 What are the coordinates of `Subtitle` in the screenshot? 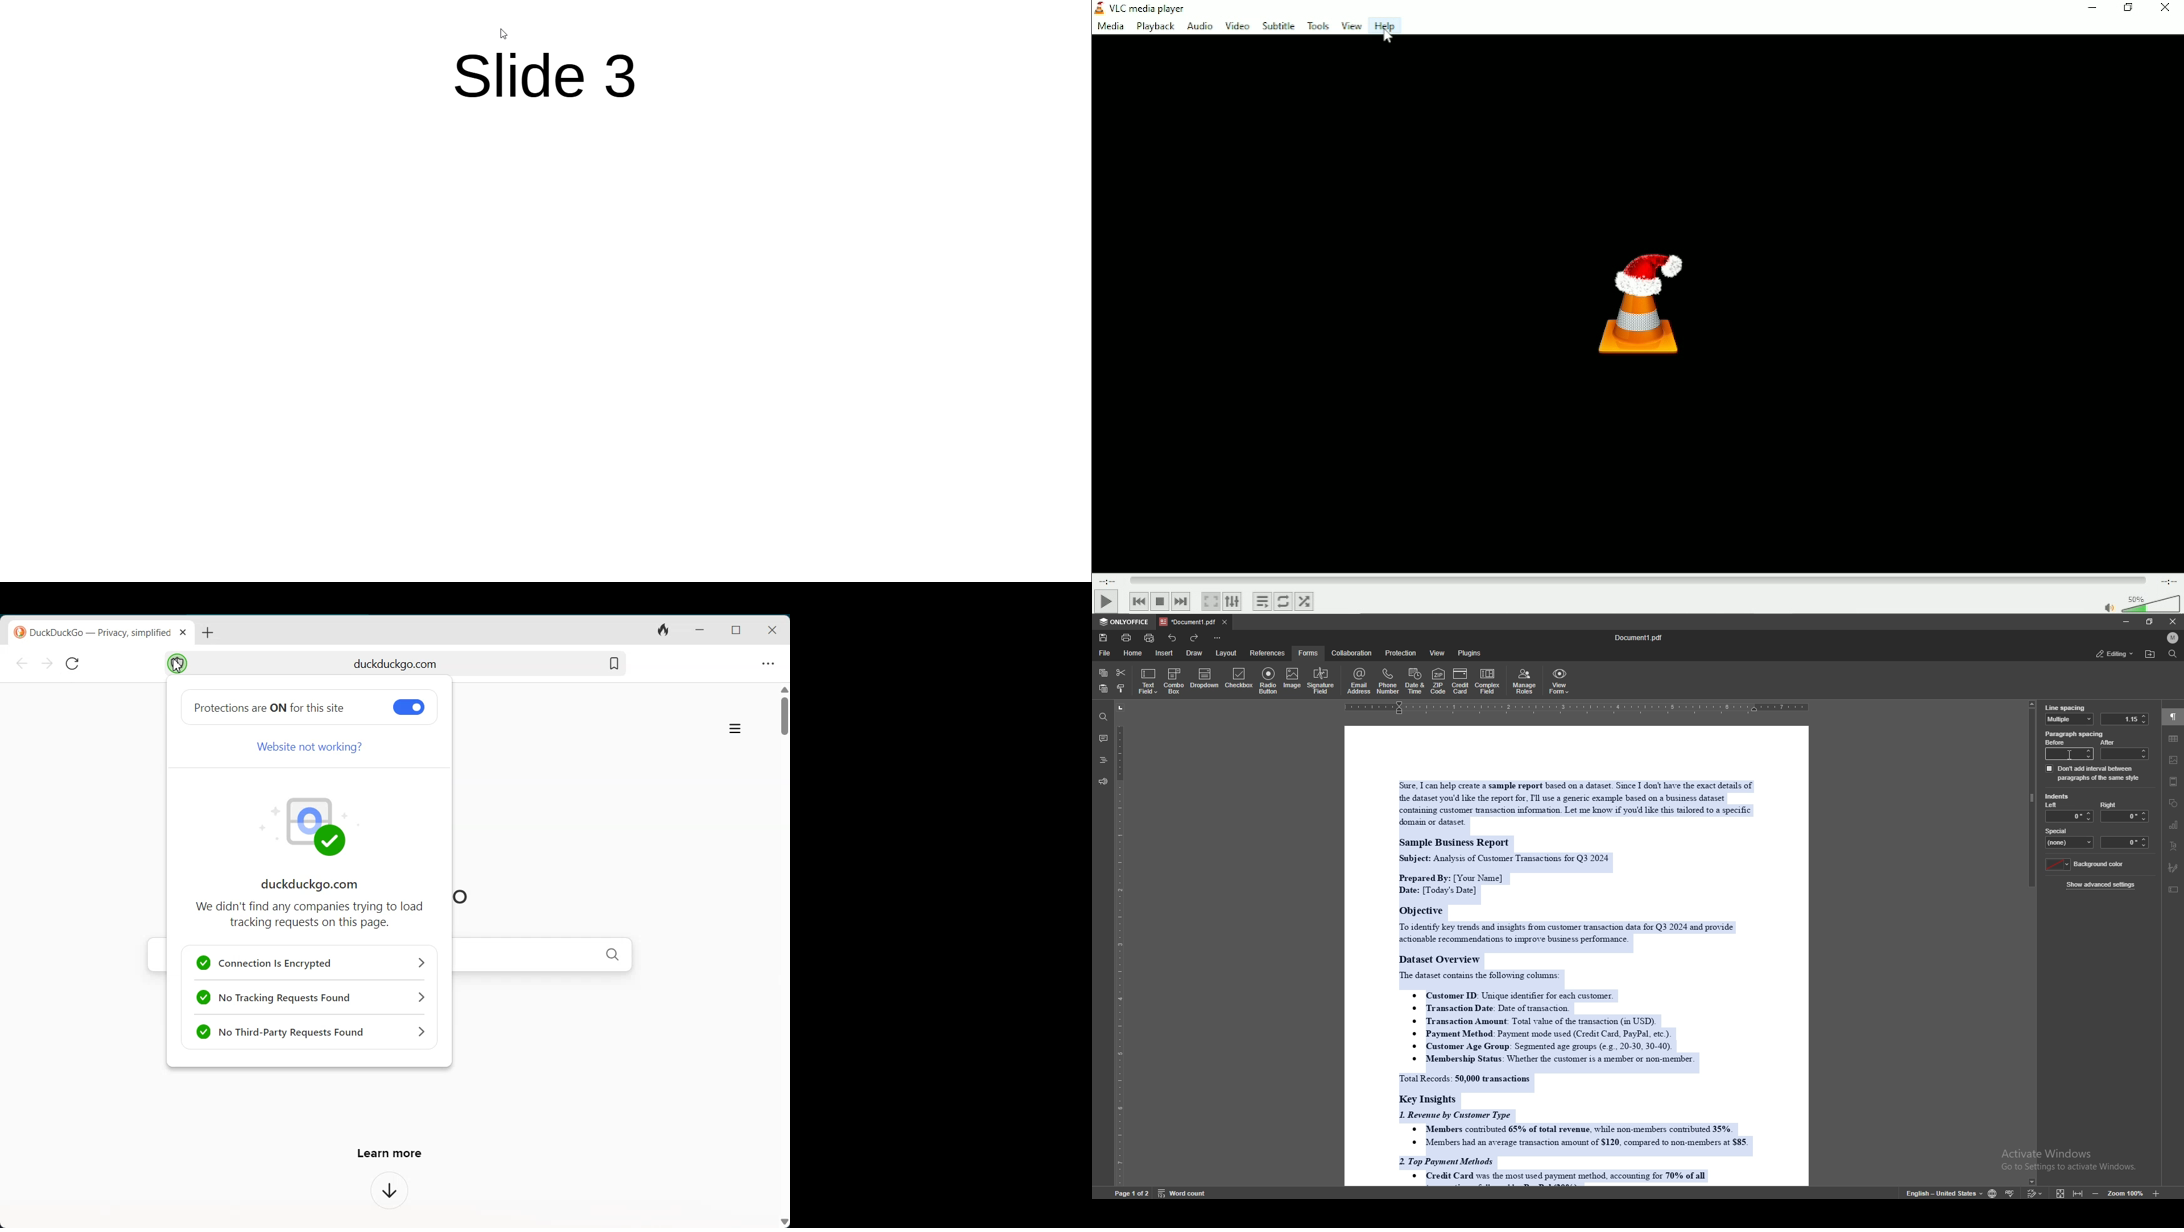 It's located at (1277, 25).